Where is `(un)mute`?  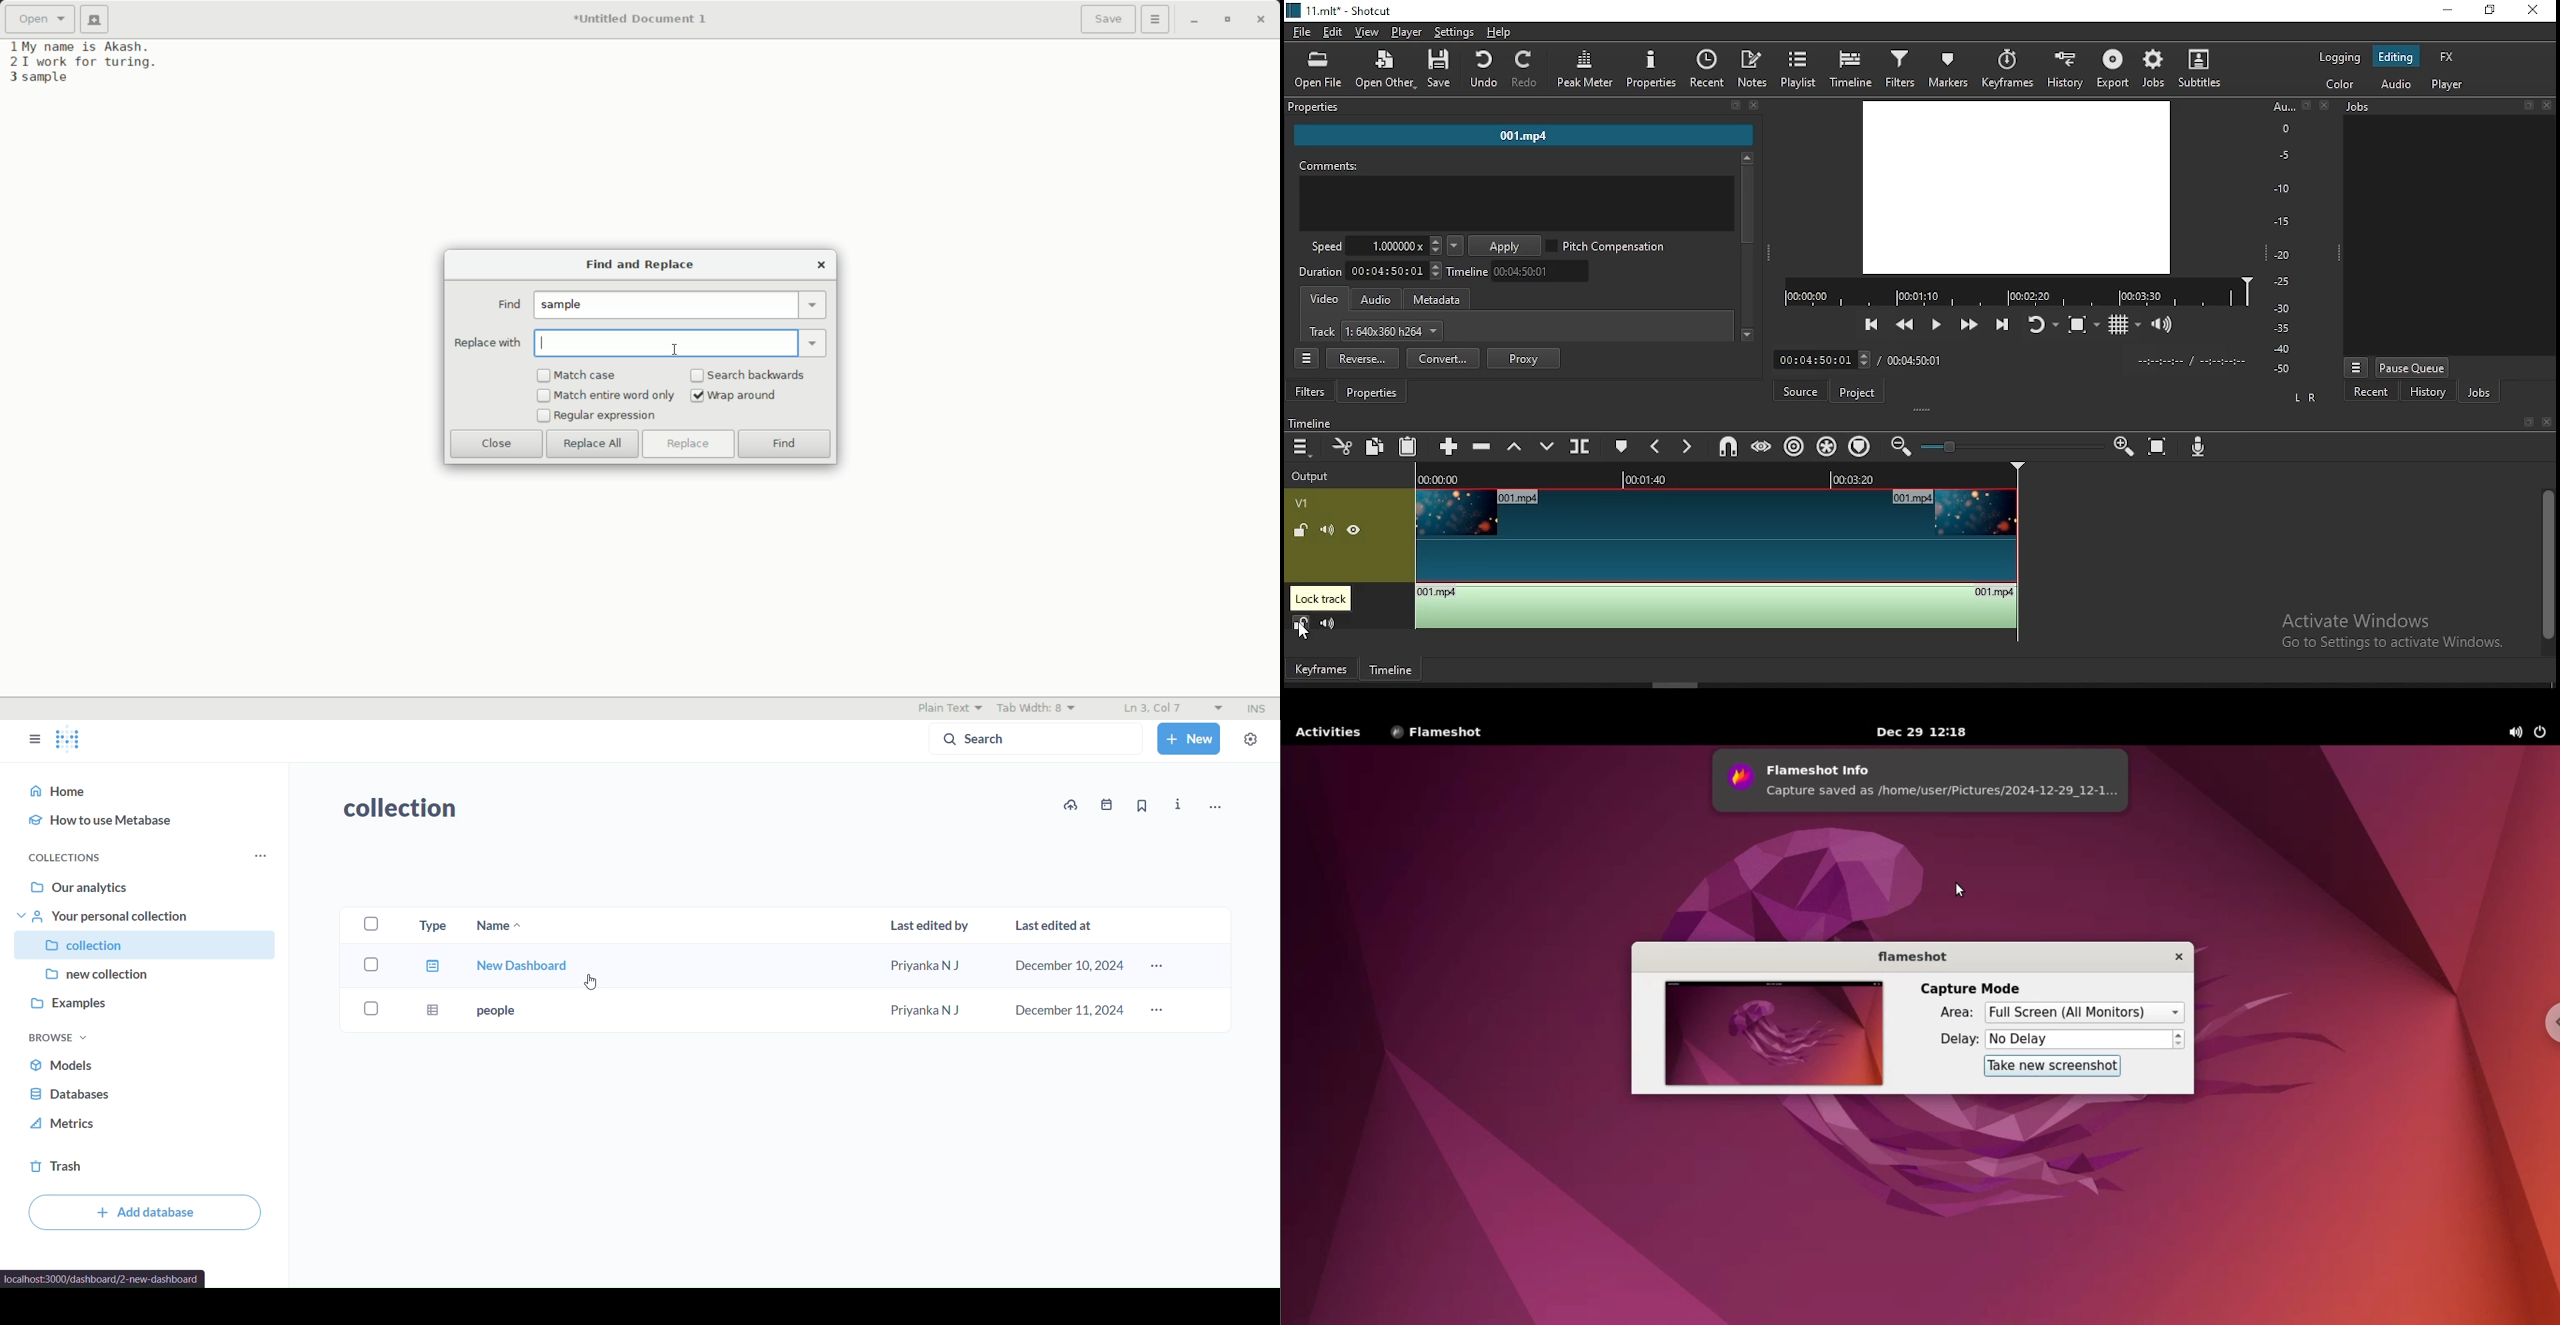 (un)mute is located at coordinates (1330, 623).